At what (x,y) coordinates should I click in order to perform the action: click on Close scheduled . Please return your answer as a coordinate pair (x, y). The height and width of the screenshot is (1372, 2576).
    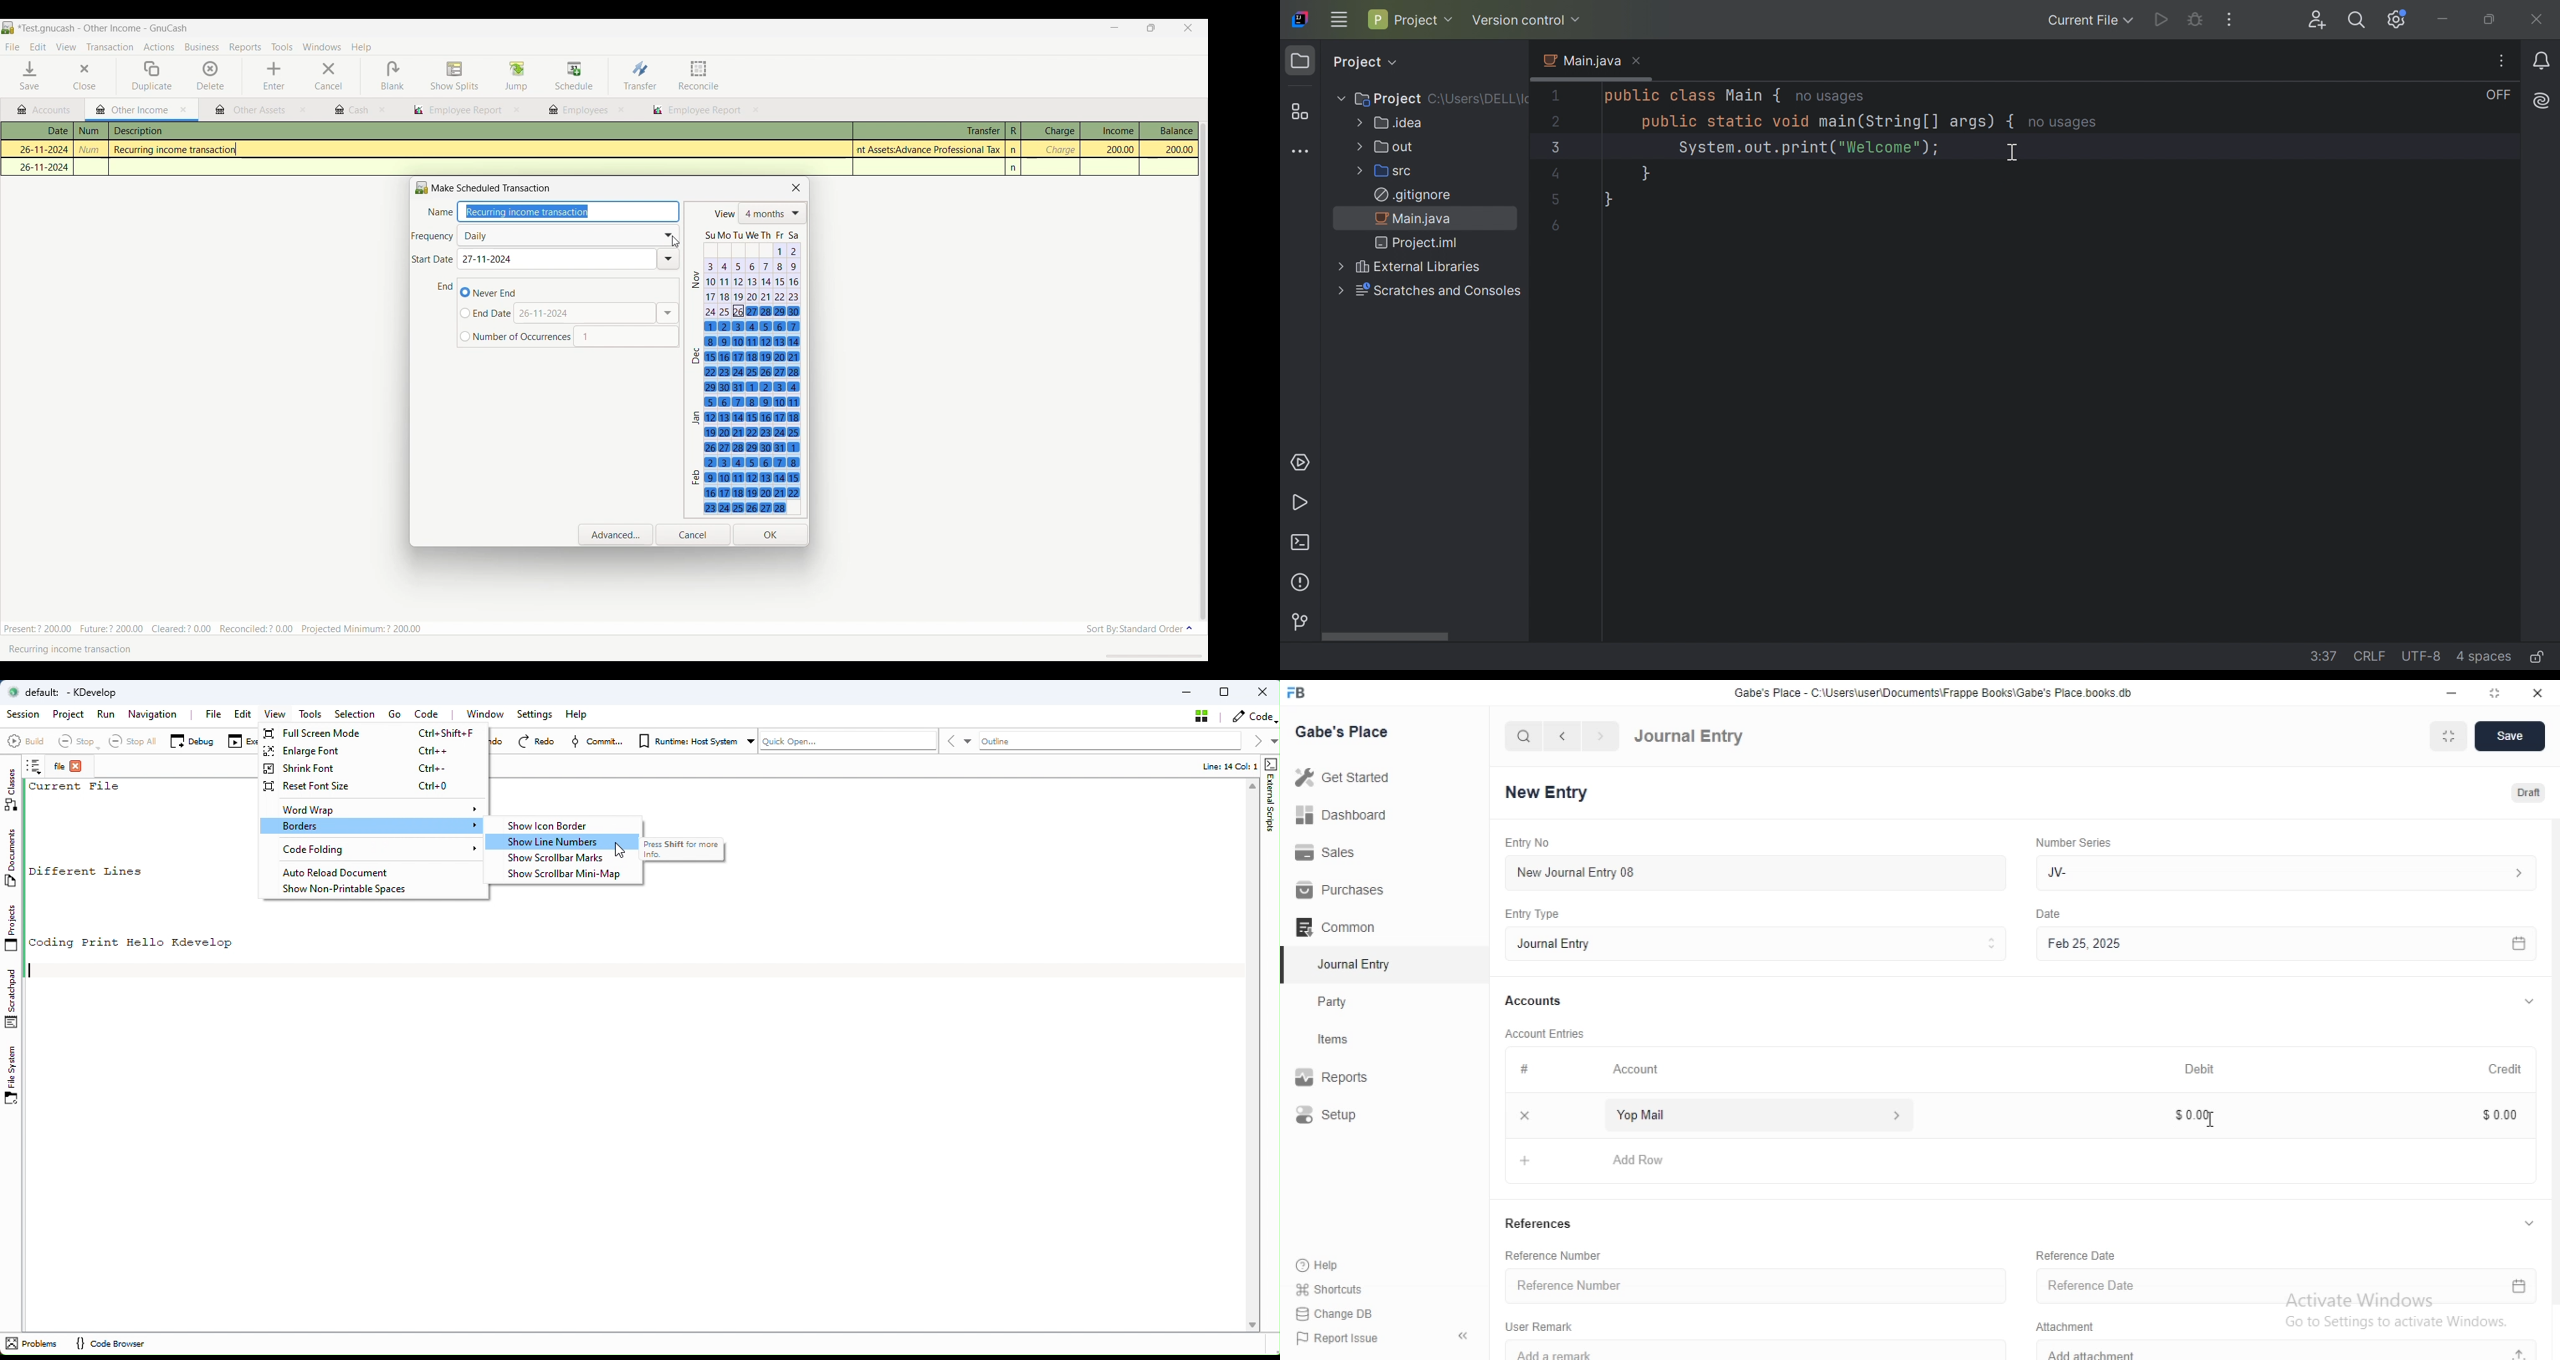
    Looking at the image, I should click on (797, 188).